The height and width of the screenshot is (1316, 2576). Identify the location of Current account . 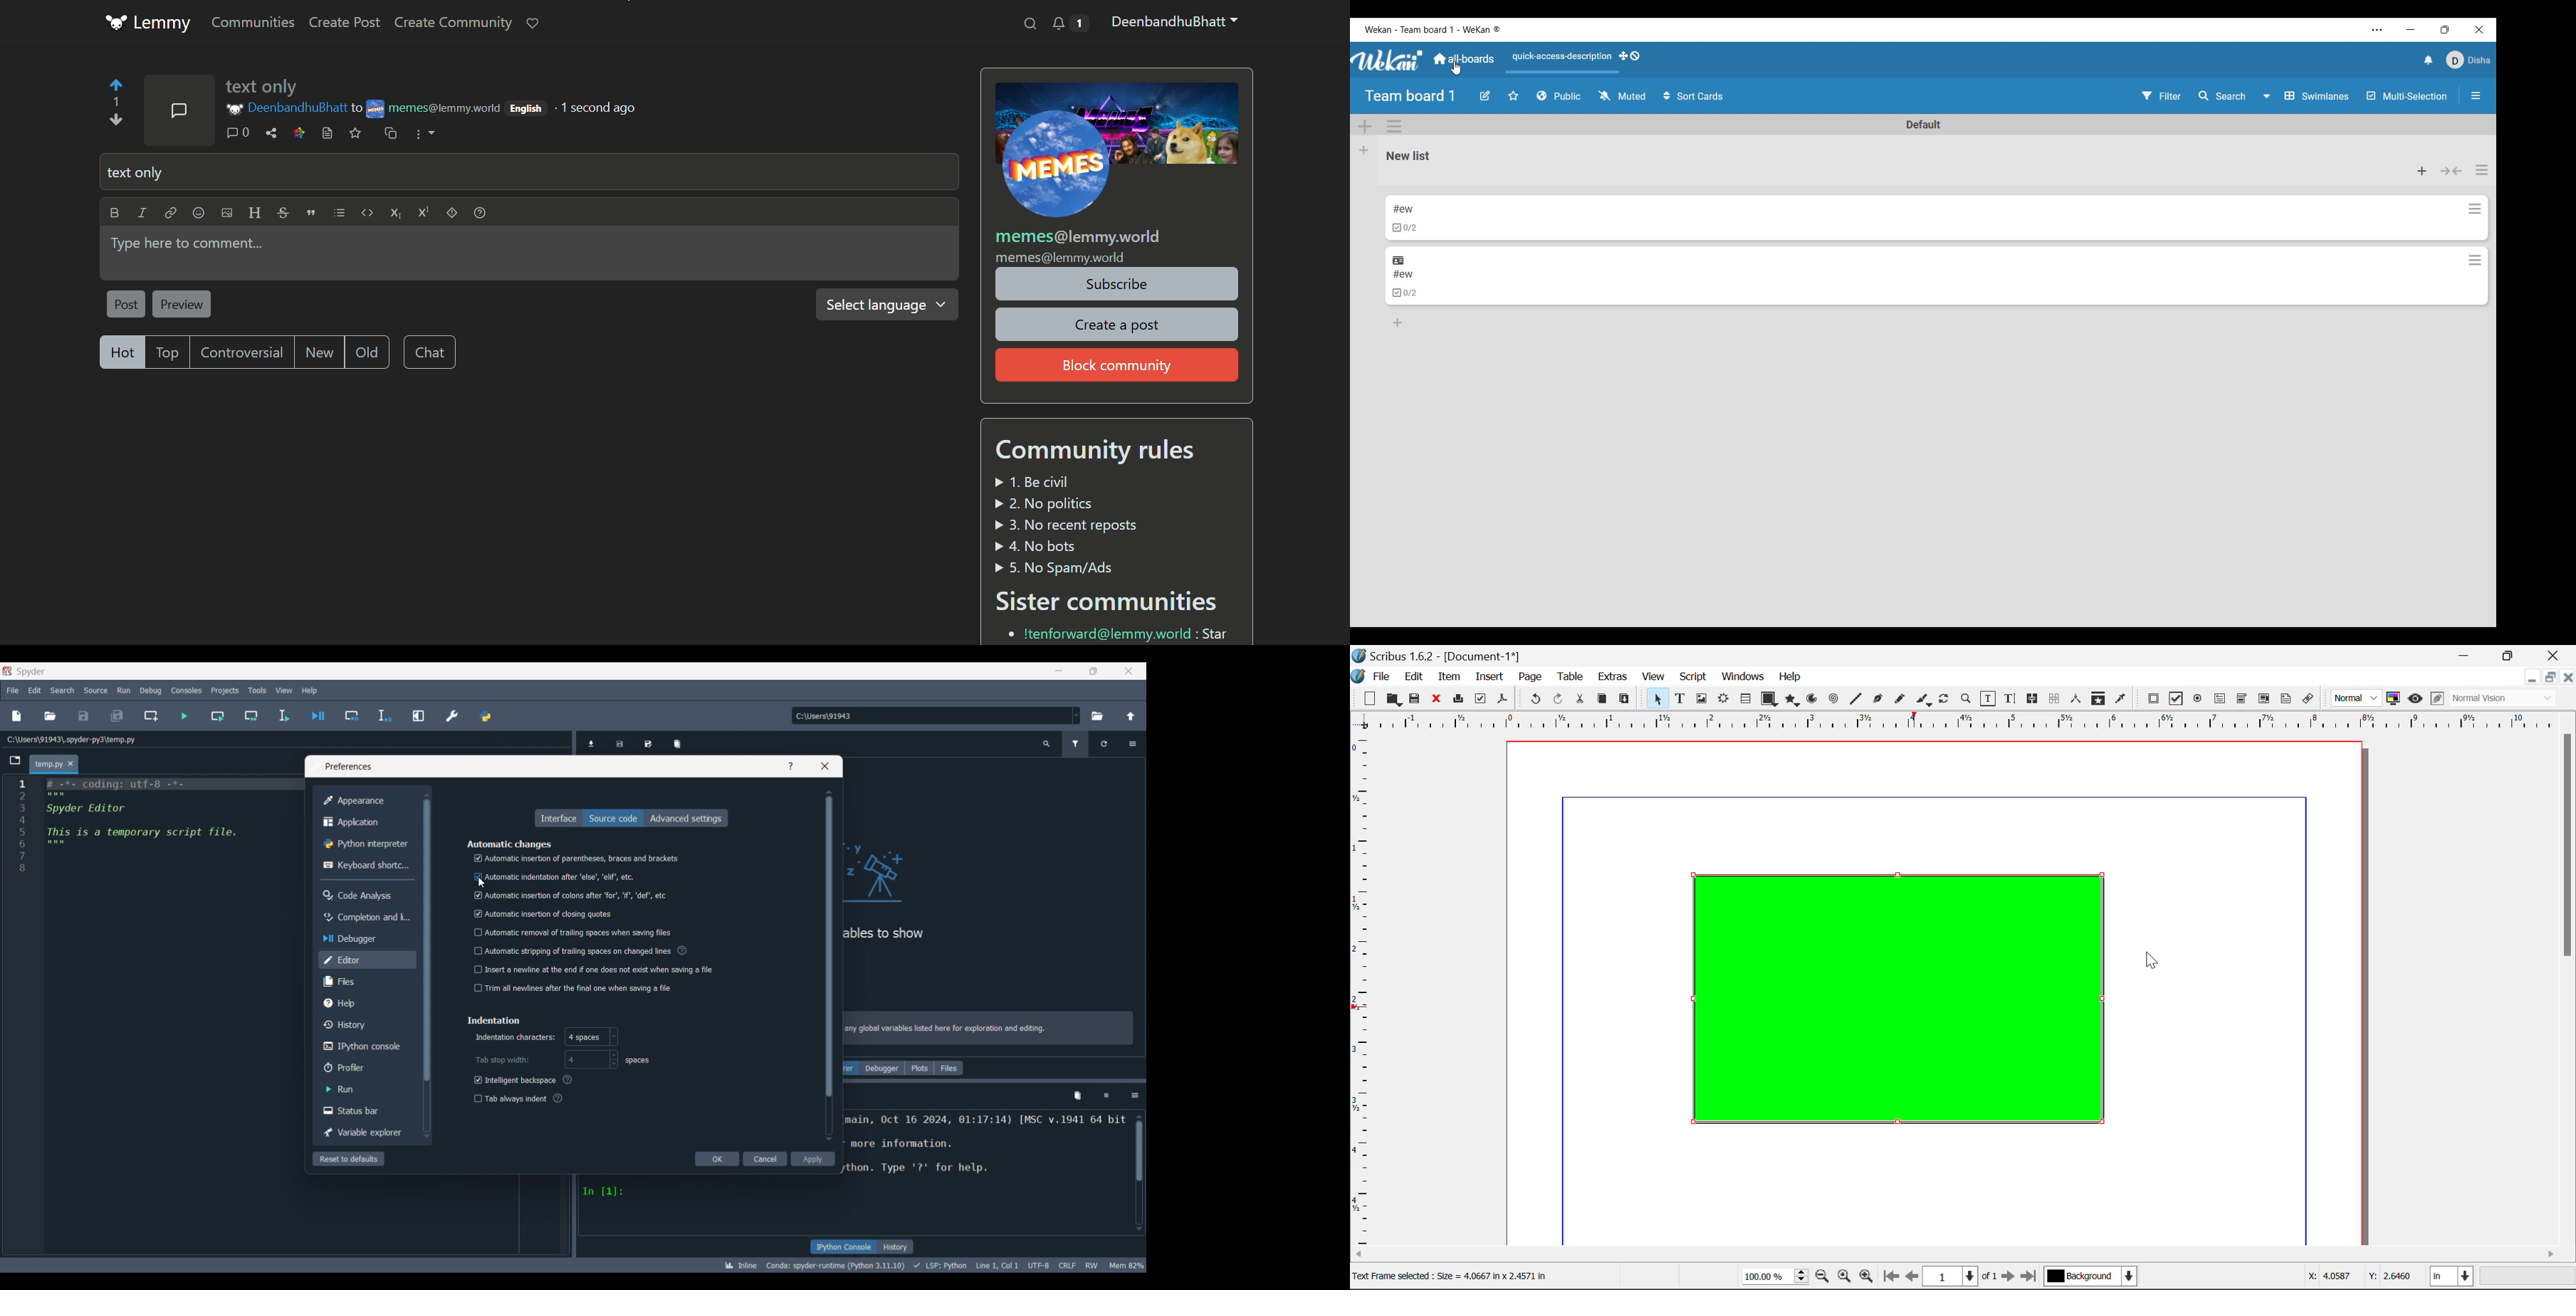
(2469, 60).